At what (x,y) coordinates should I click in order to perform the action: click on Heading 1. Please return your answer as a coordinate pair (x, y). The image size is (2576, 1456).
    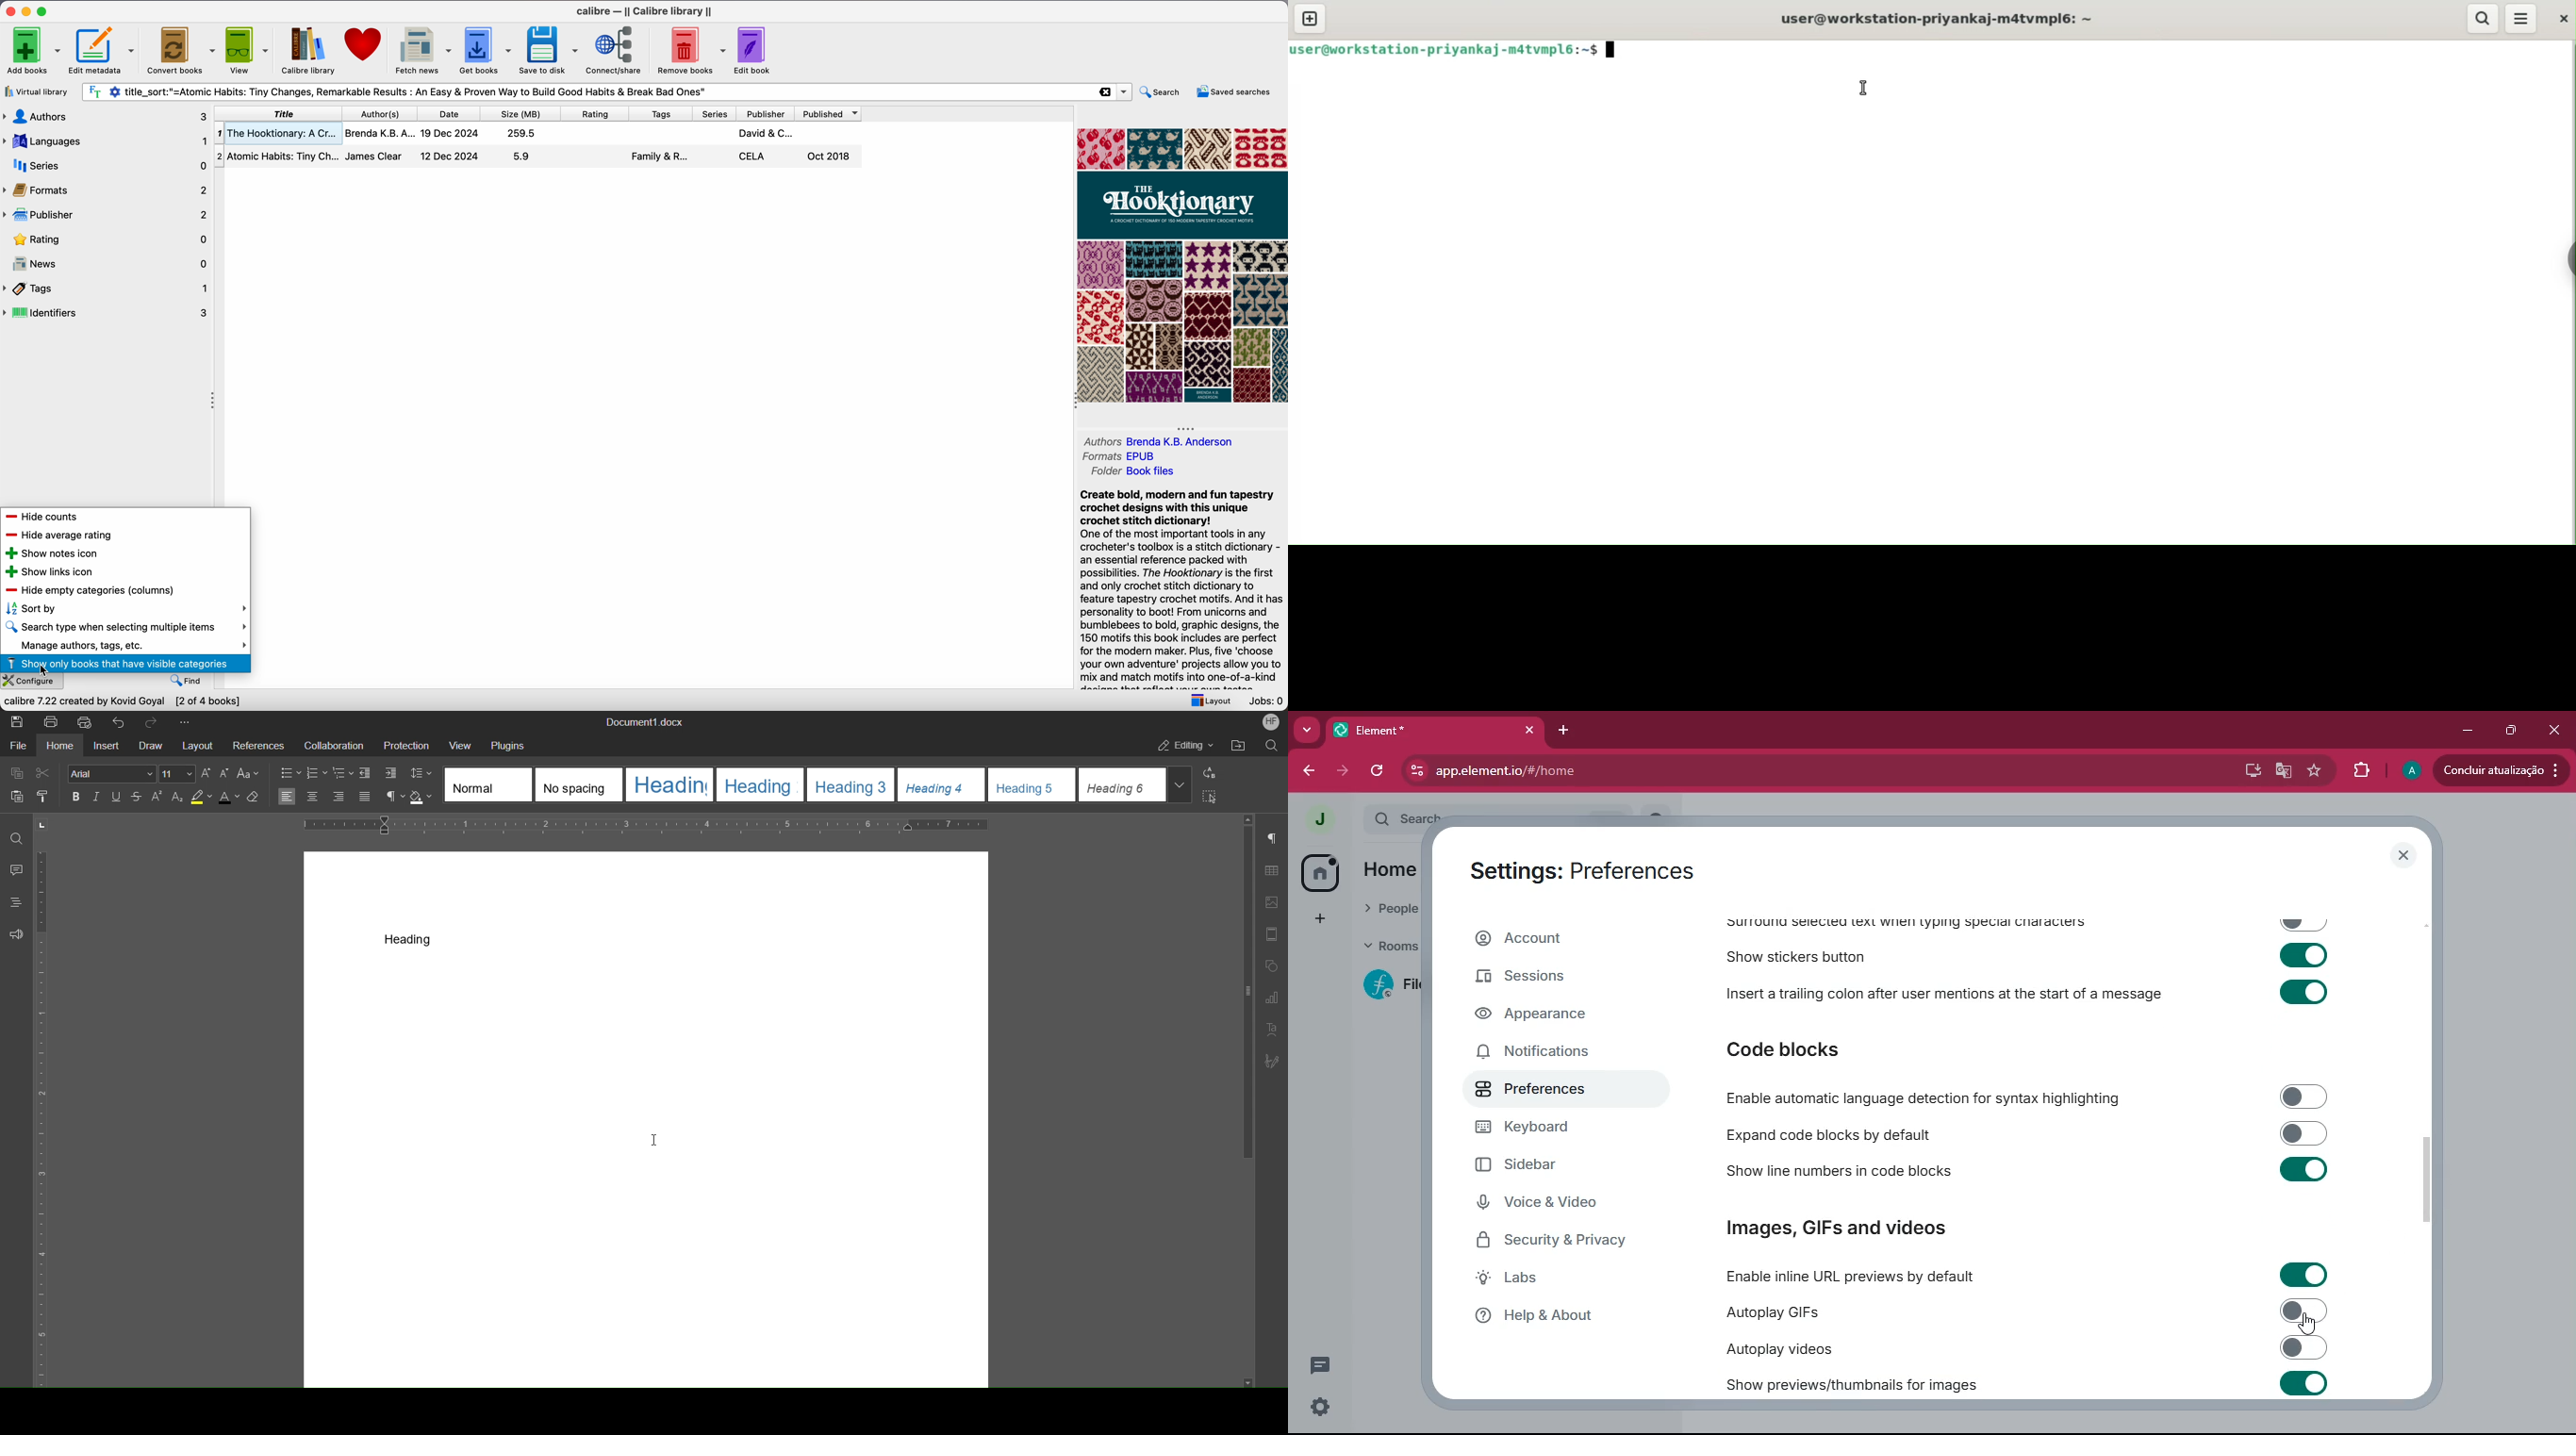
    Looking at the image, I should click on (670, 784).